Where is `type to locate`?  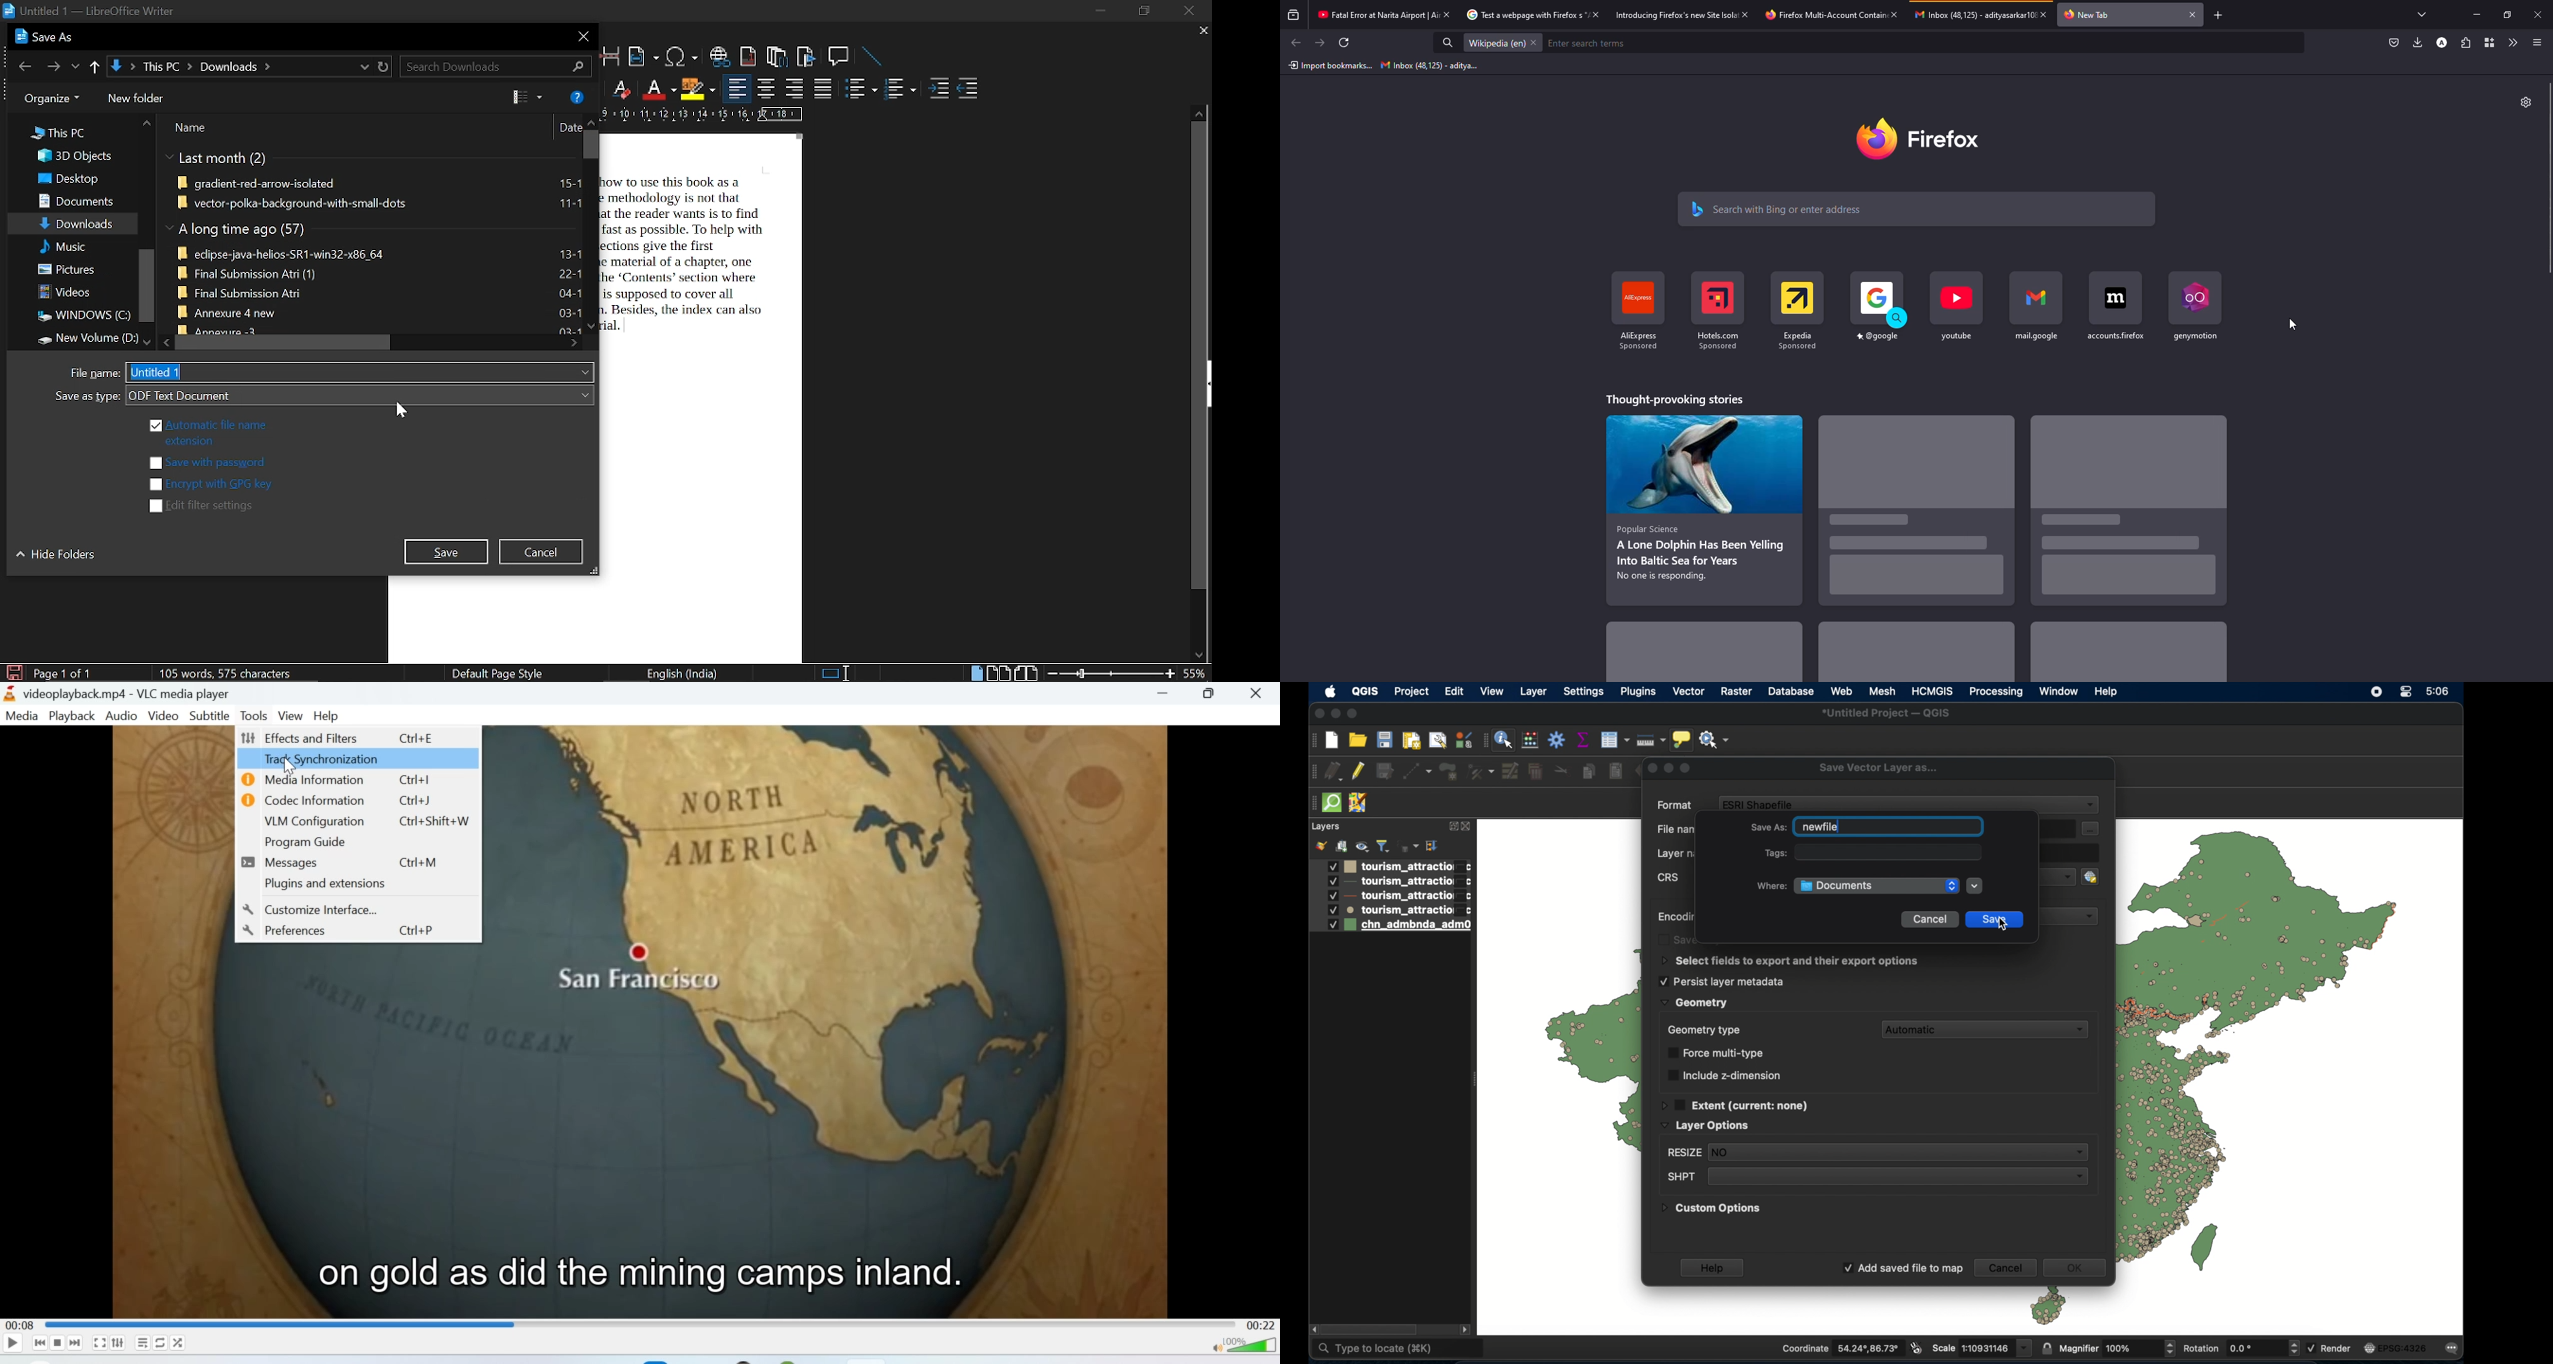 type to locate is located at coordinates (1399, 1348).